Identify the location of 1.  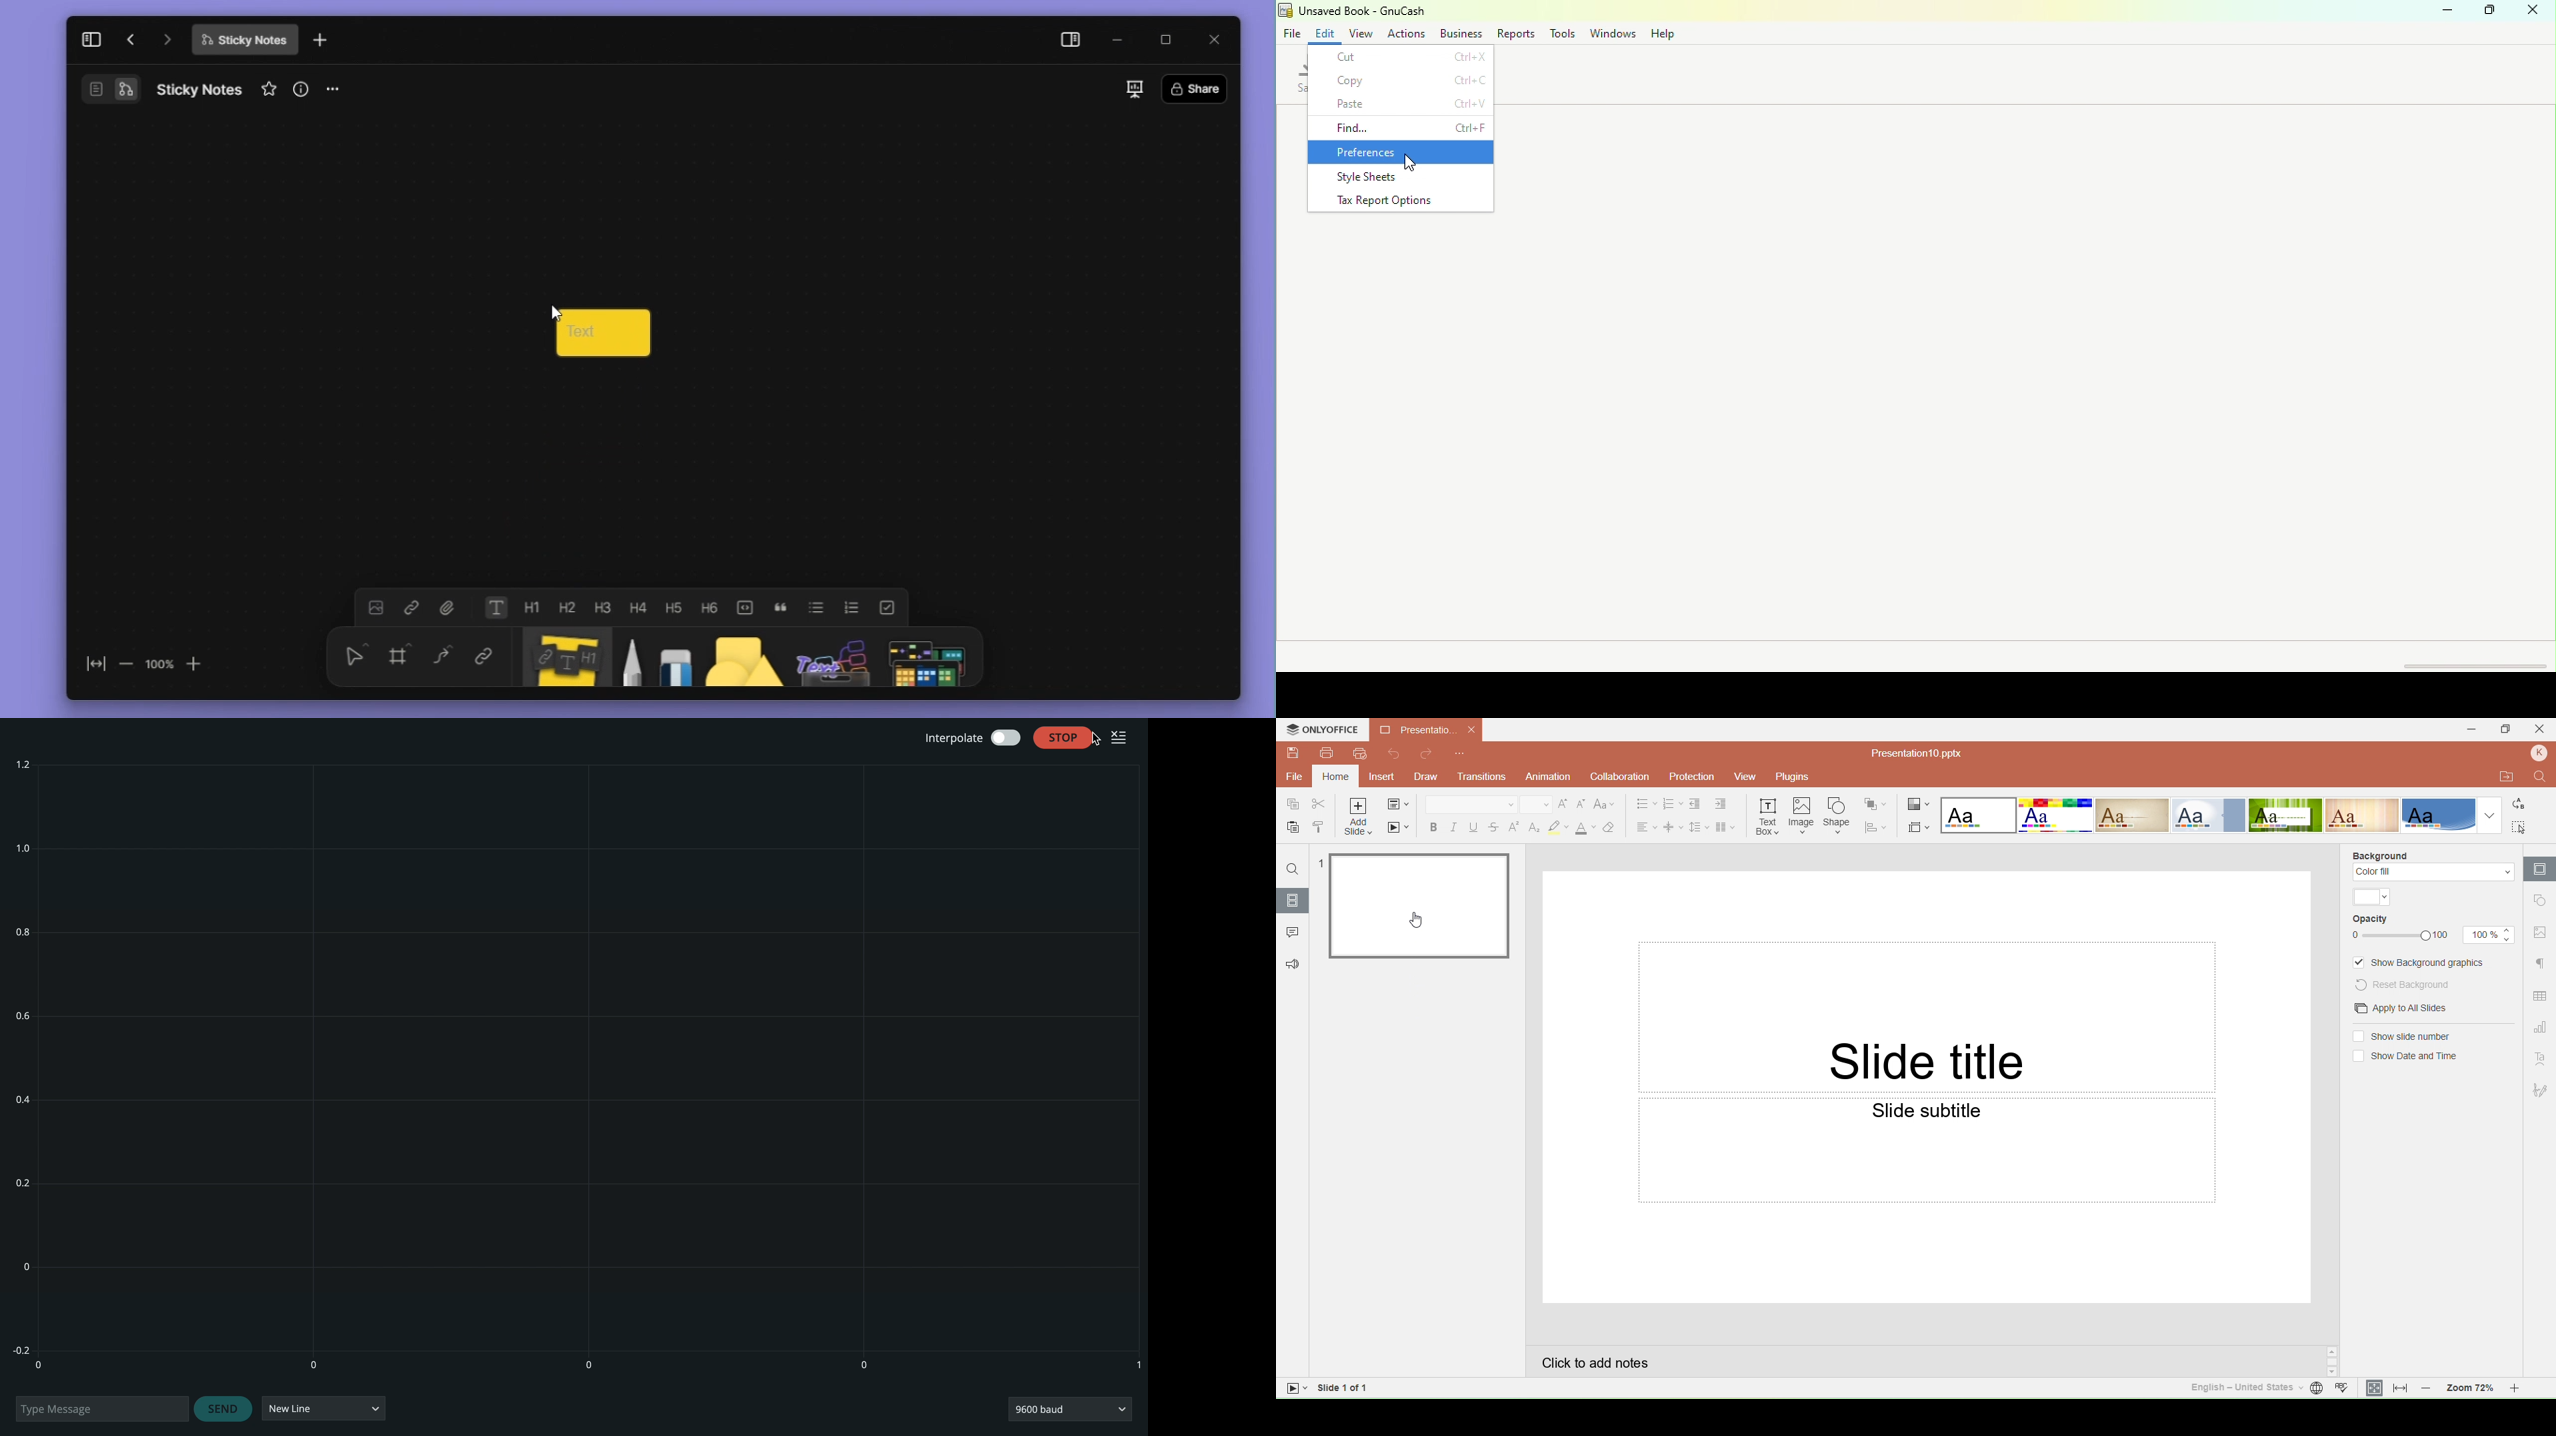
(1319, 863).